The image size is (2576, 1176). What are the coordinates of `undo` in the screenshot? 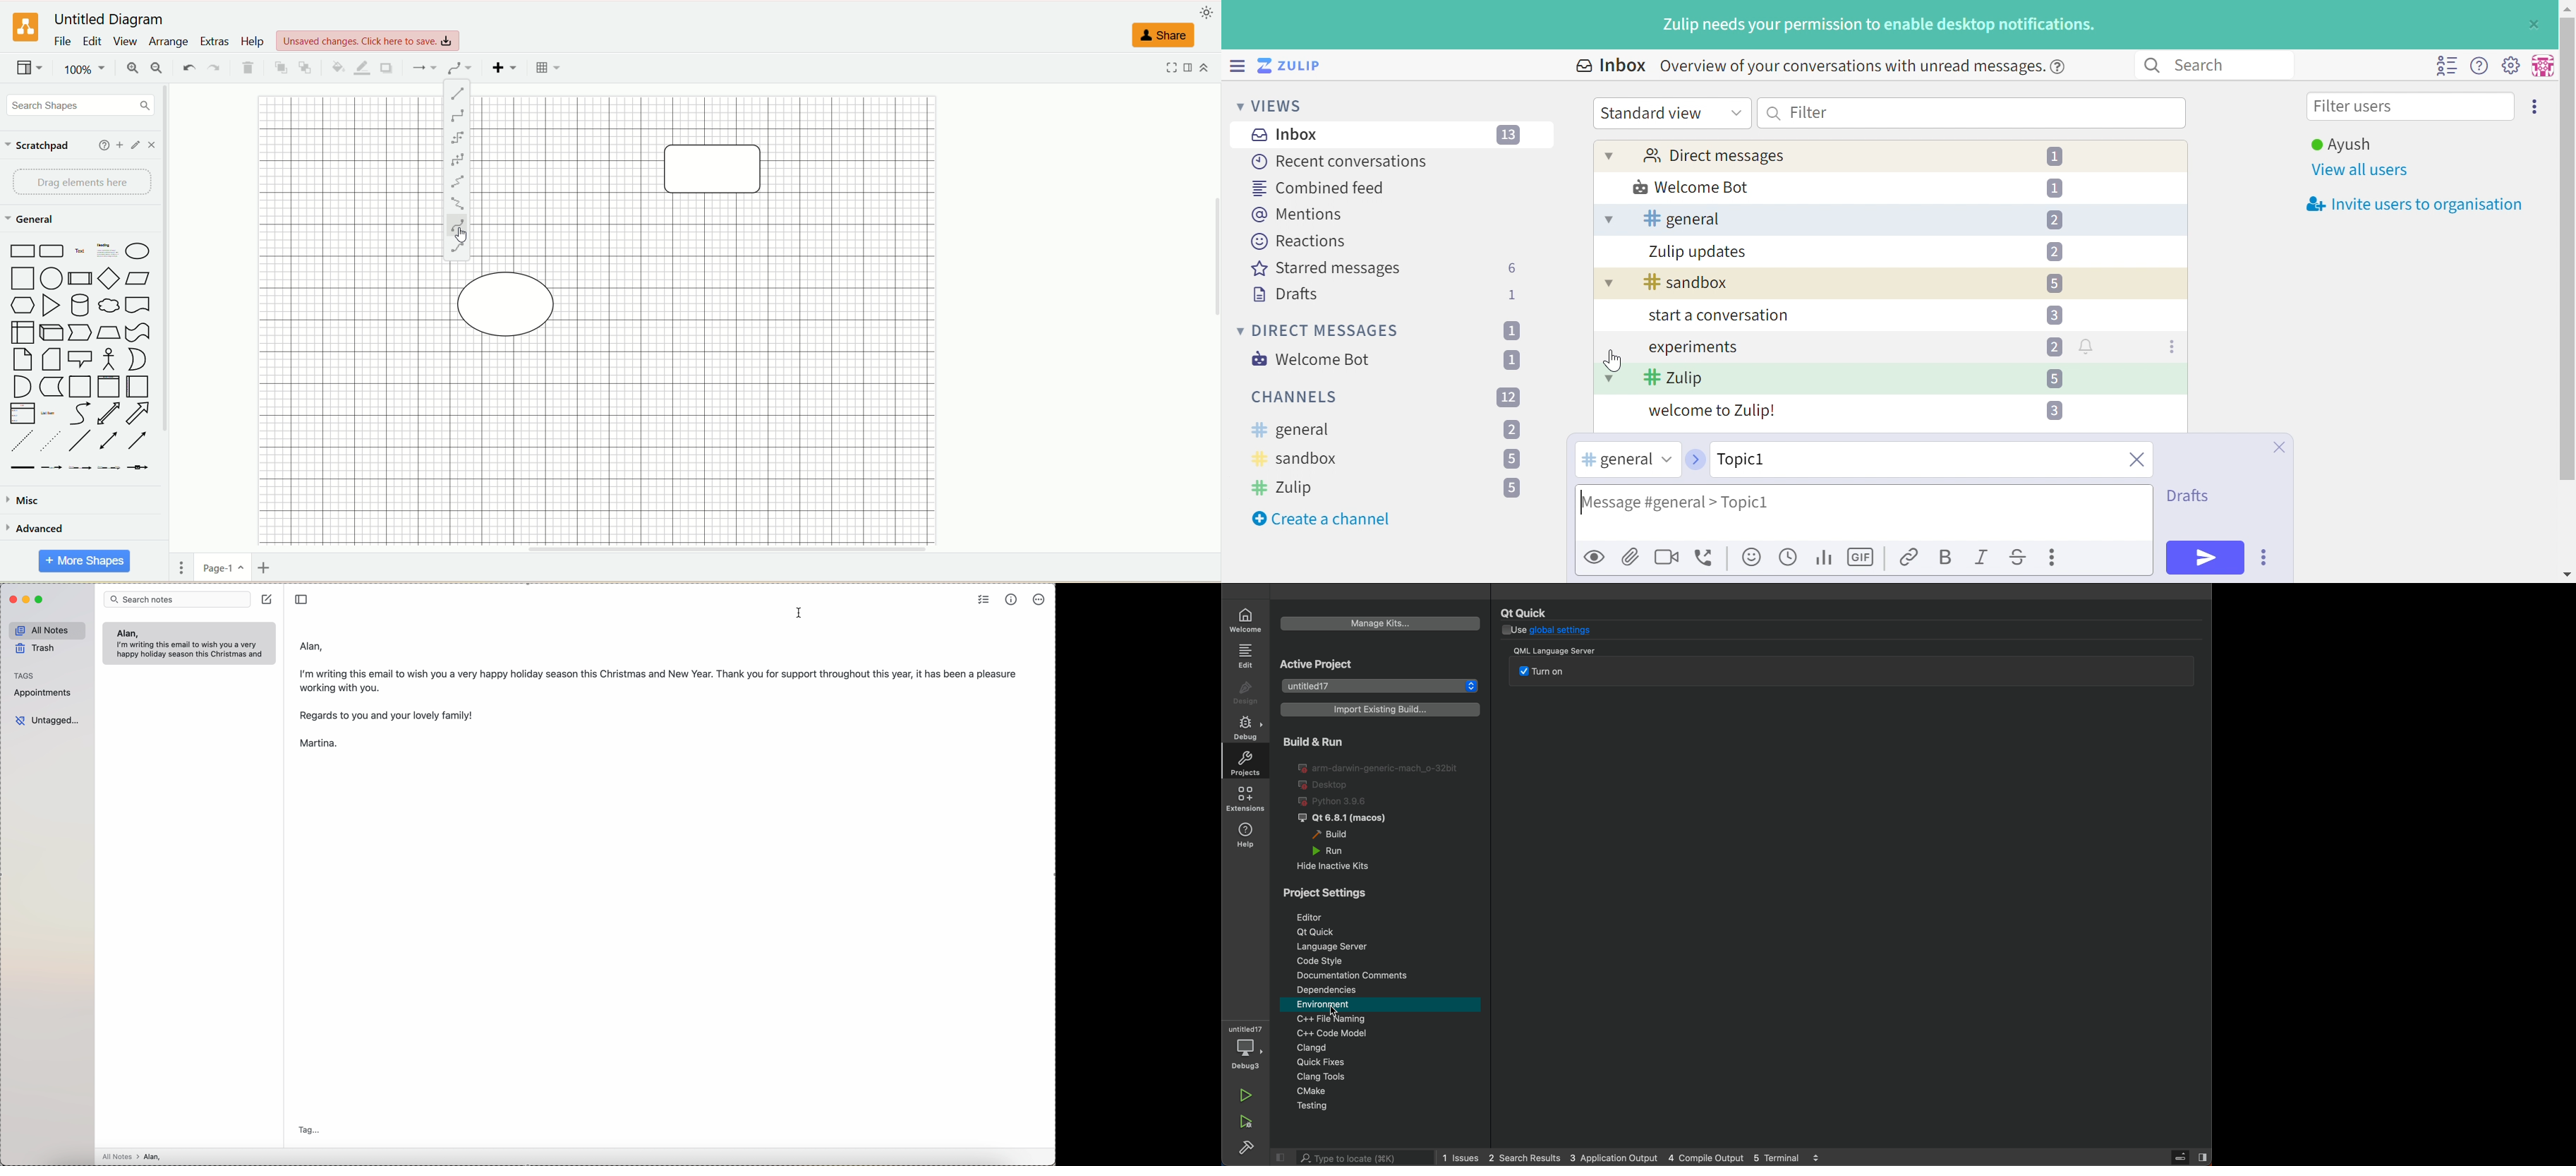 It's located at (186, 67).